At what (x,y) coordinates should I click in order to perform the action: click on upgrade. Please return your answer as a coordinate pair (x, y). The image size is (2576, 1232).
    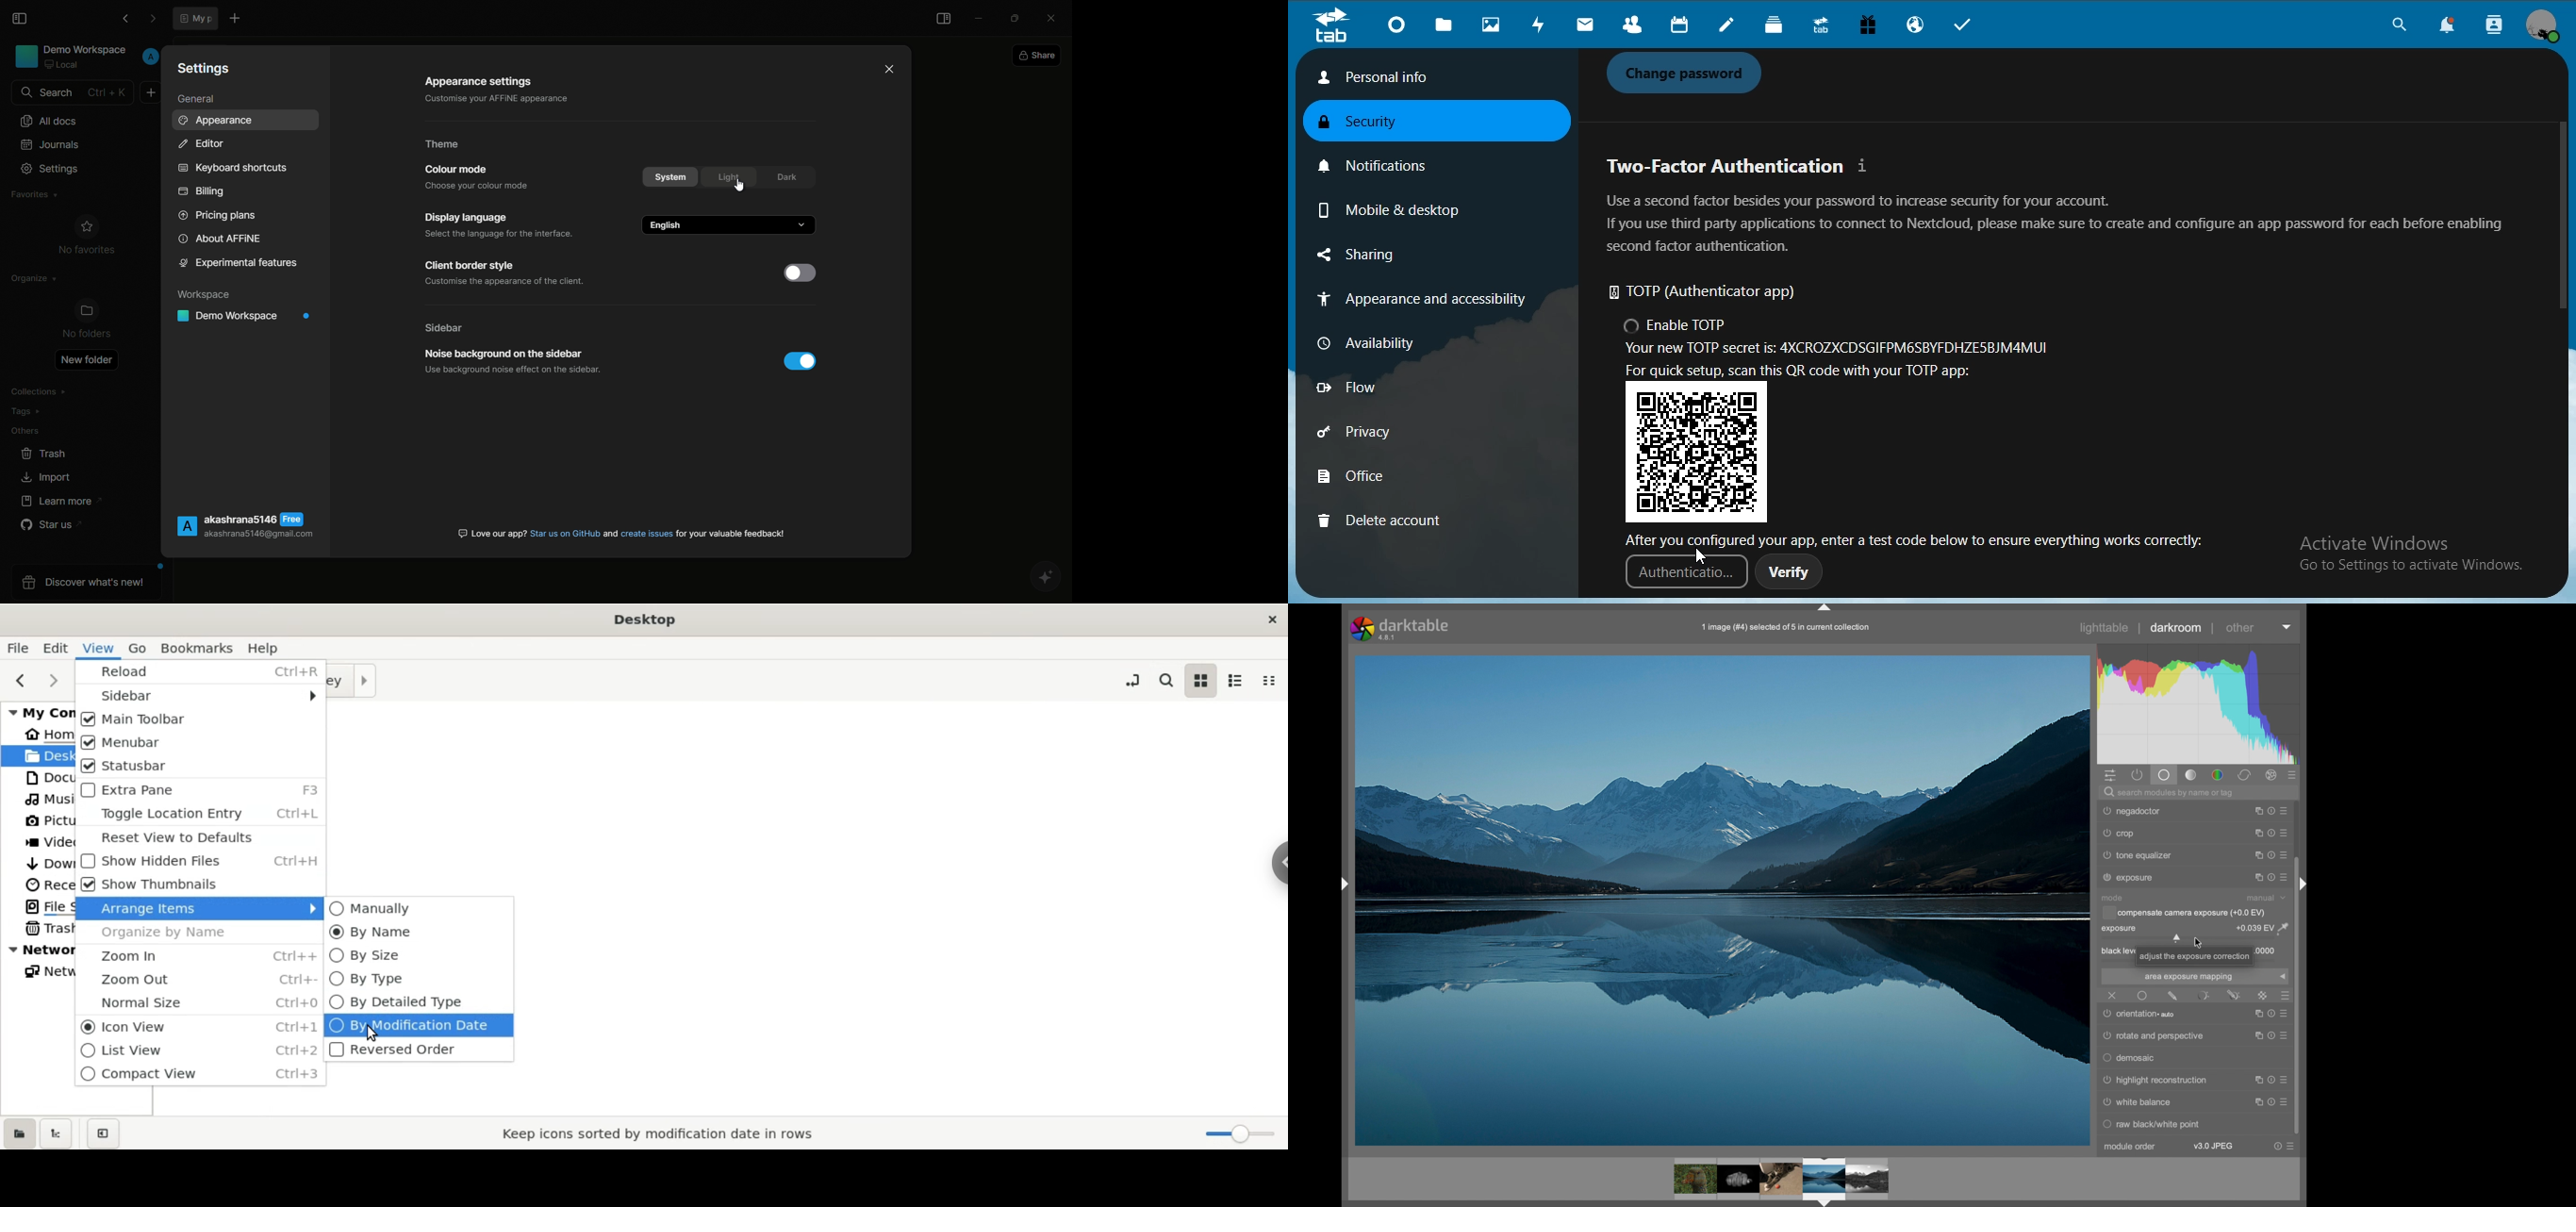
    Looking at the image, I should click on (1824, 27).